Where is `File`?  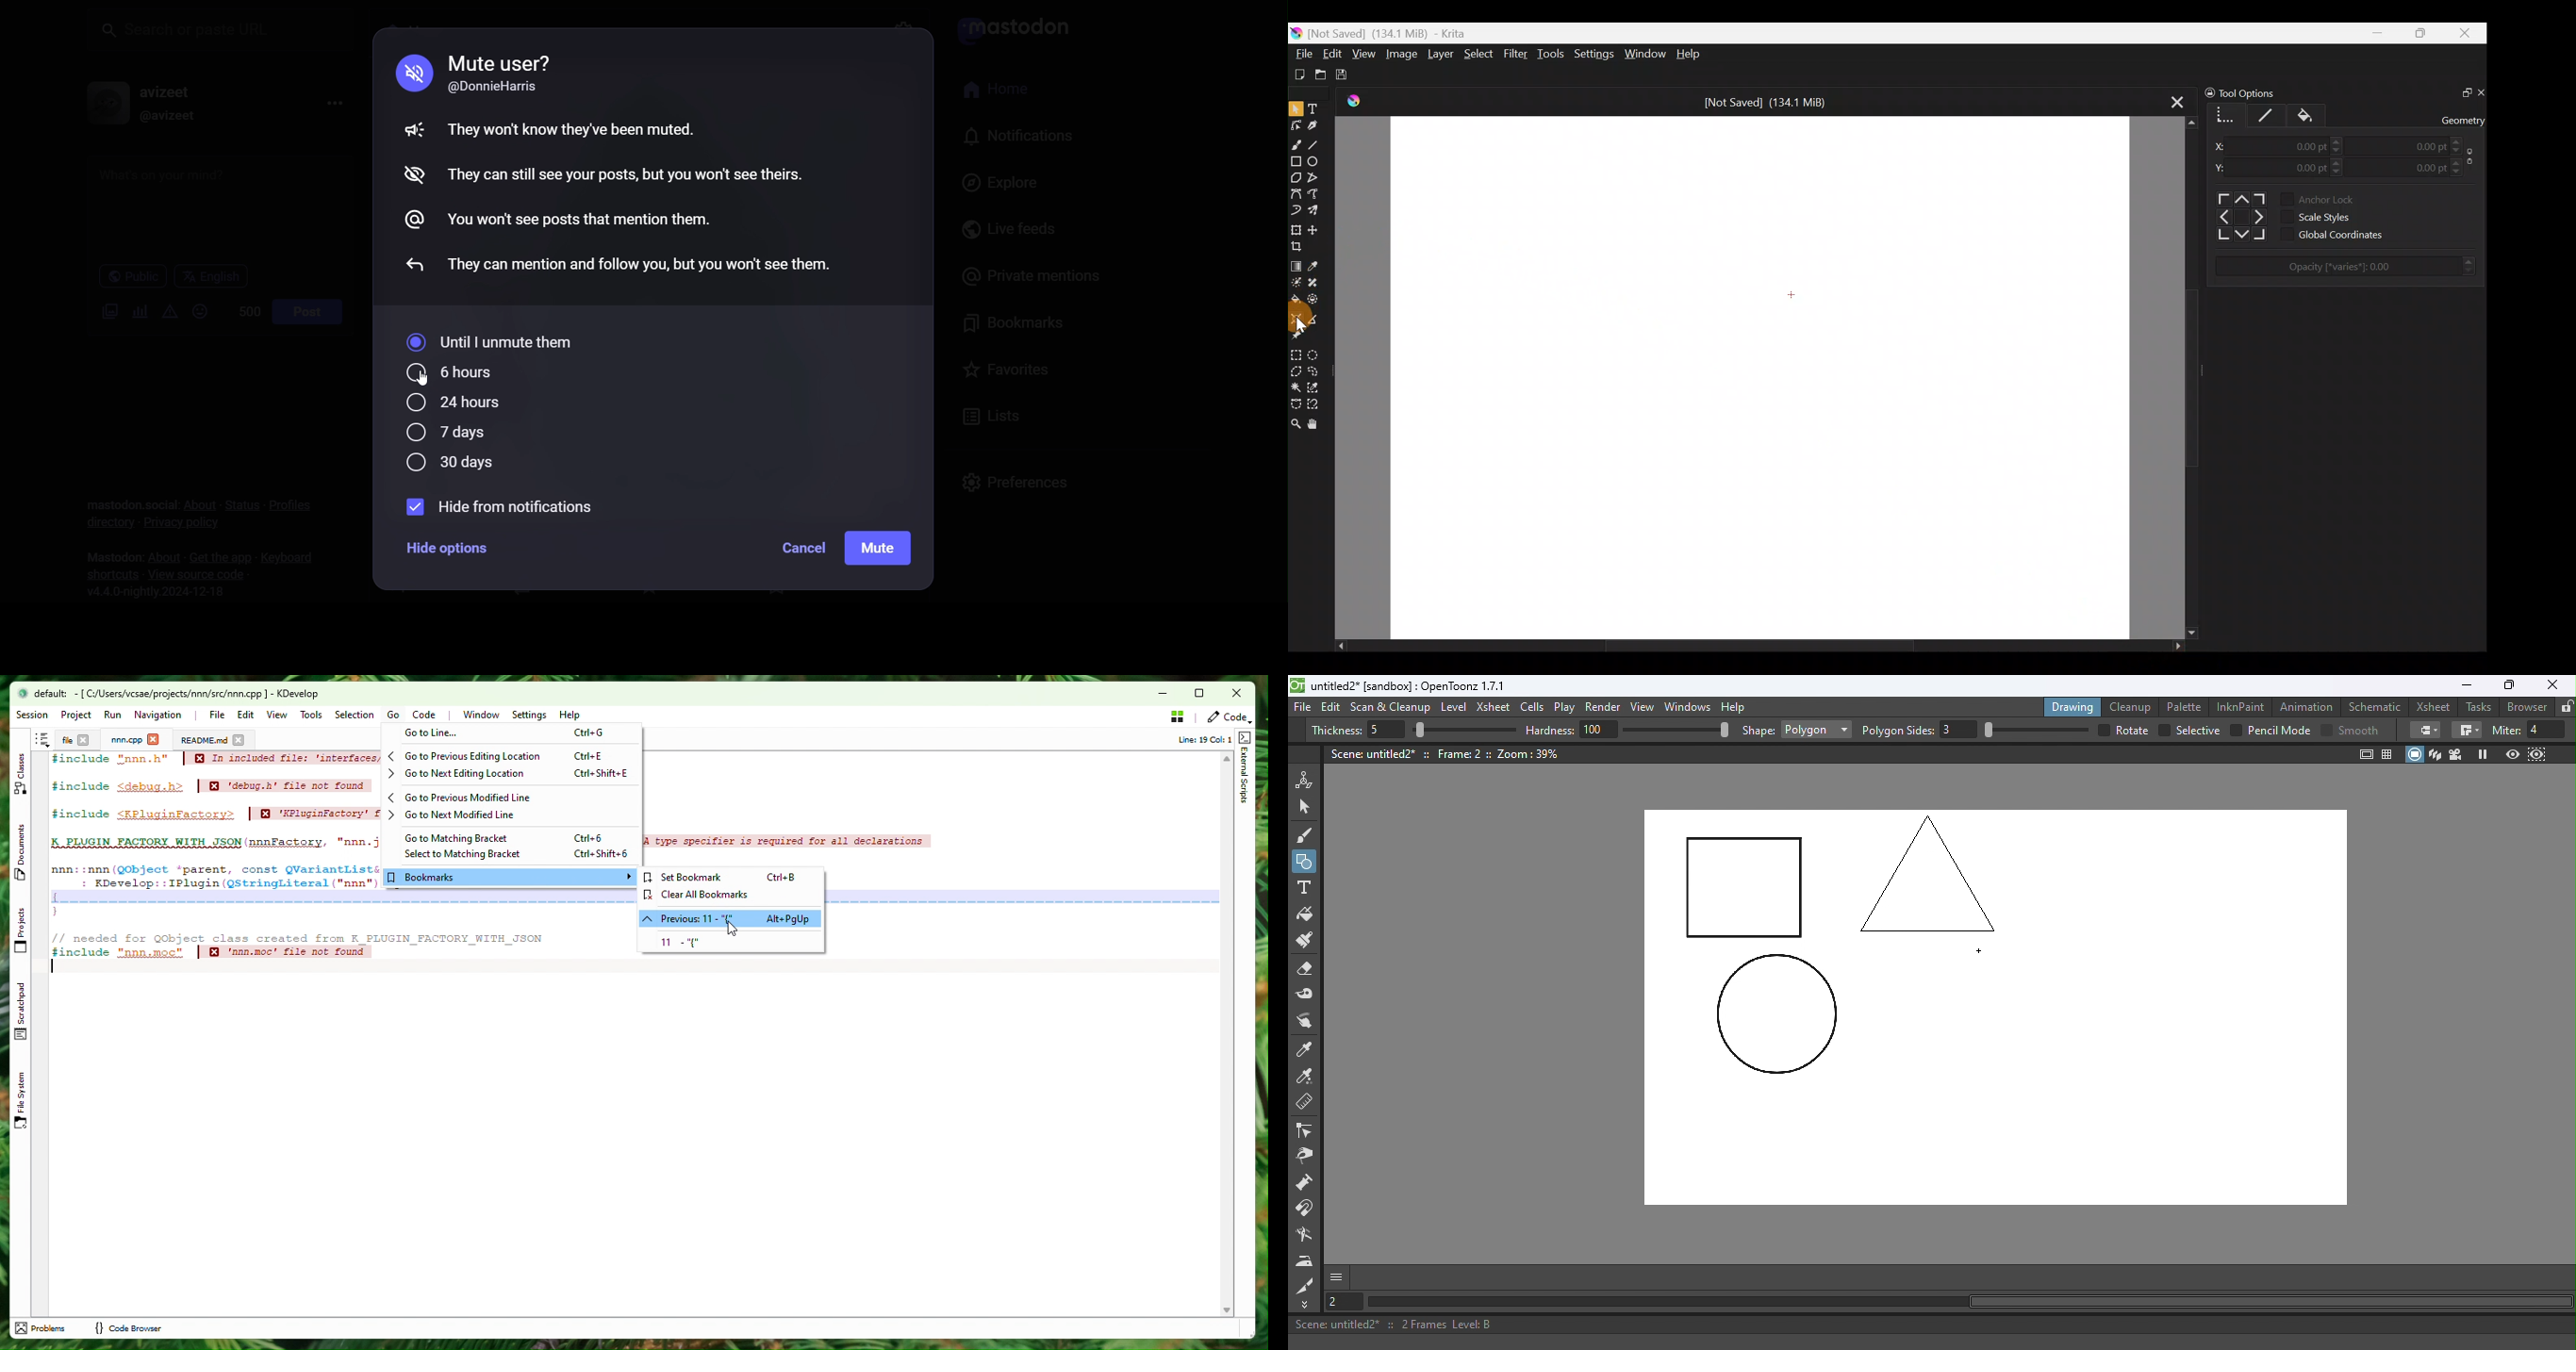 File is located at coordinates (1302, 51).